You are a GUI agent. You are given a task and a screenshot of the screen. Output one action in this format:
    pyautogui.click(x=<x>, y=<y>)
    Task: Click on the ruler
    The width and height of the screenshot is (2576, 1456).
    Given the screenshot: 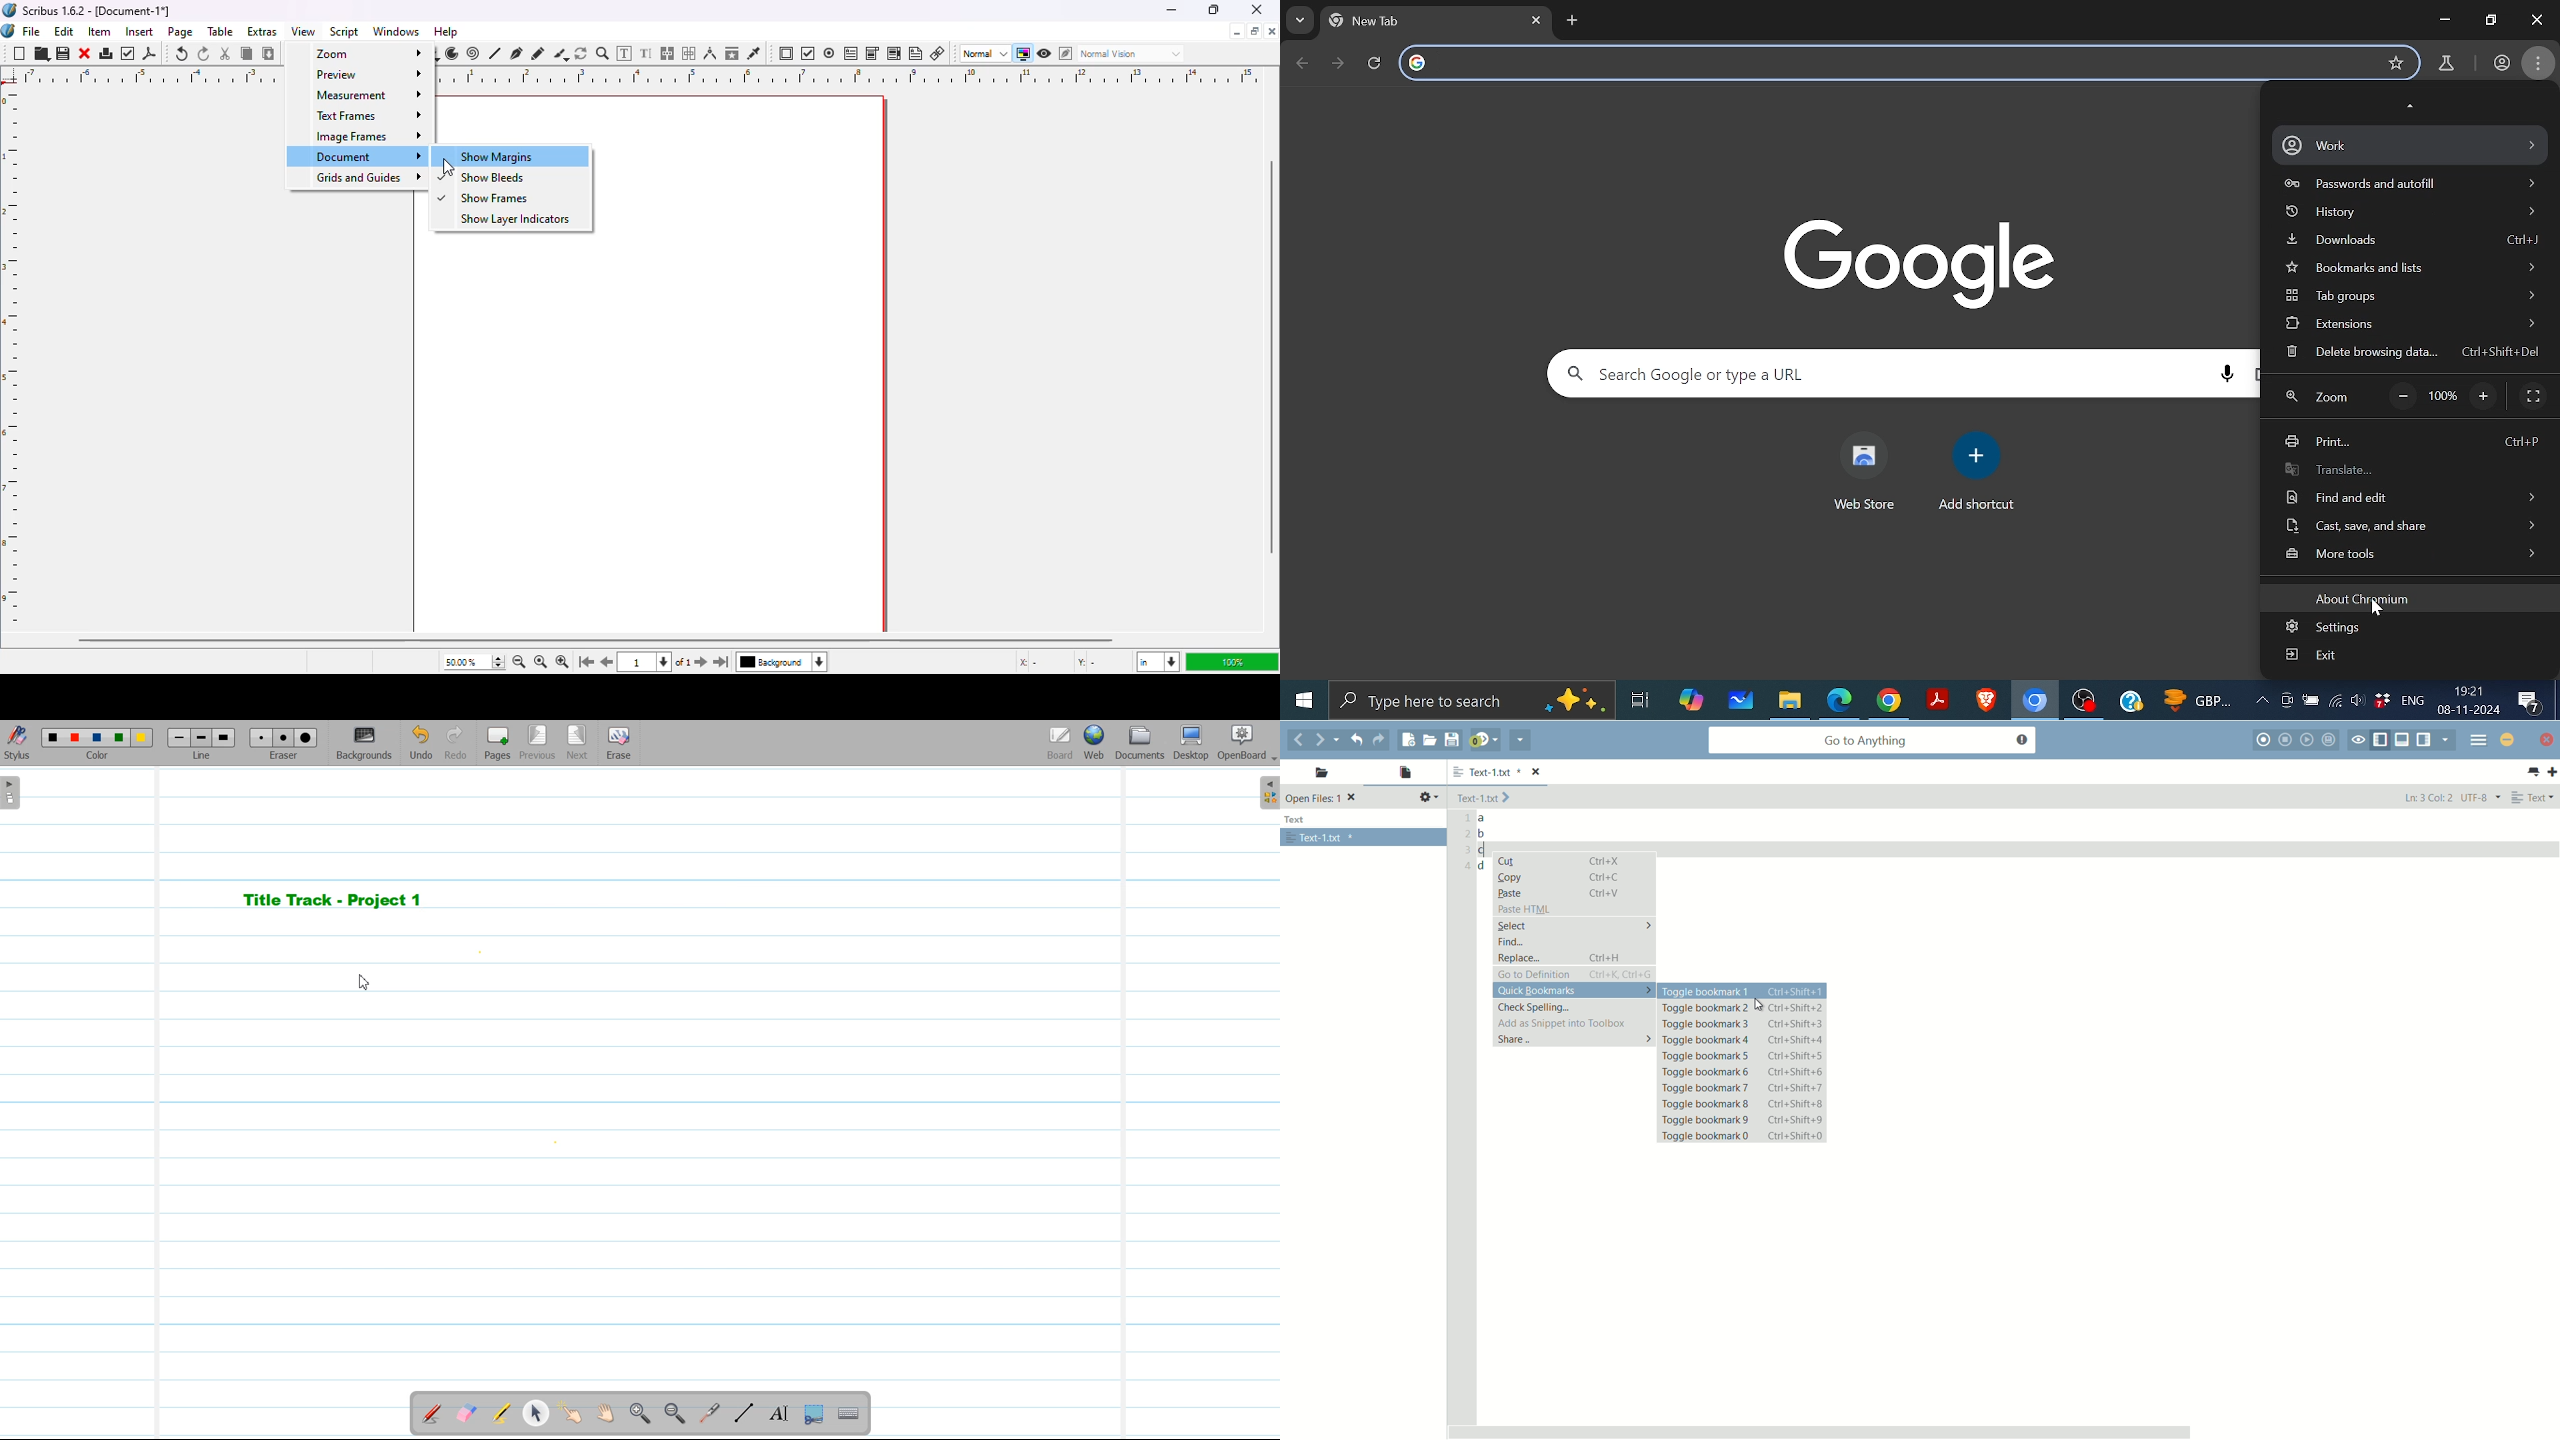 What is the action you would take?
    pyautogui.click(x=14, y=358)
    